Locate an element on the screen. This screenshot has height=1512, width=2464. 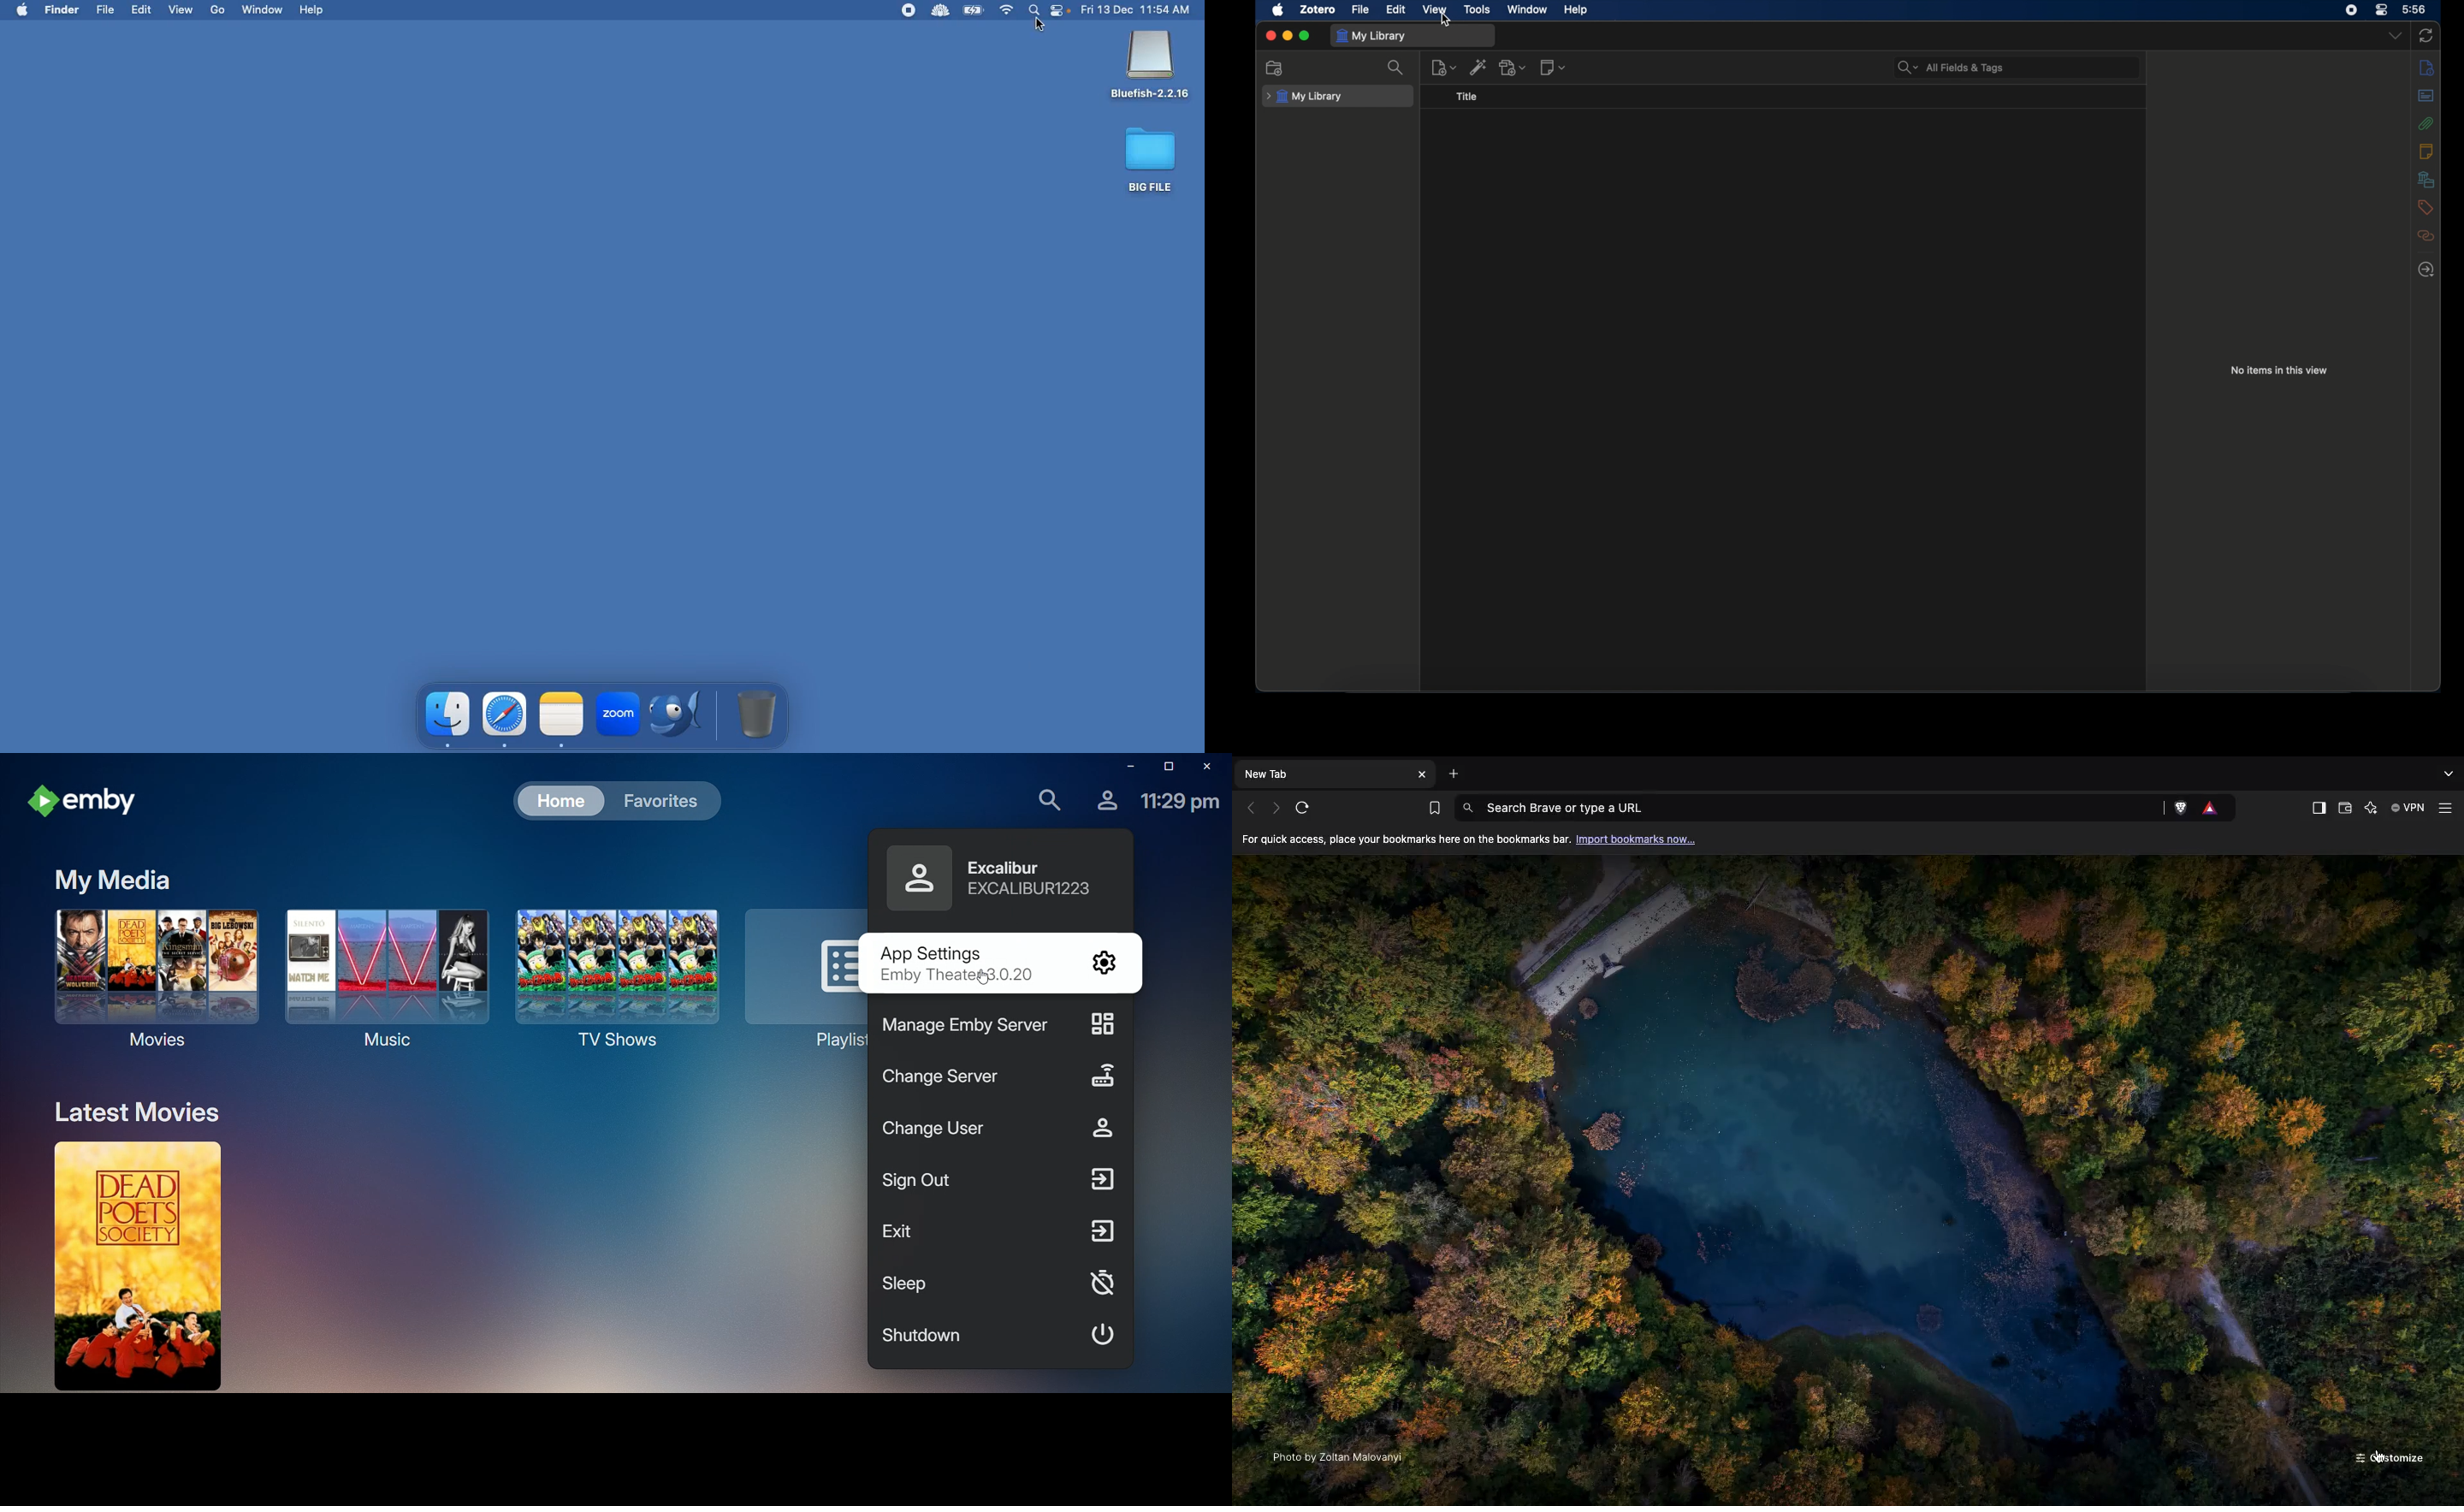
file is located at coordinates (1360, 9).